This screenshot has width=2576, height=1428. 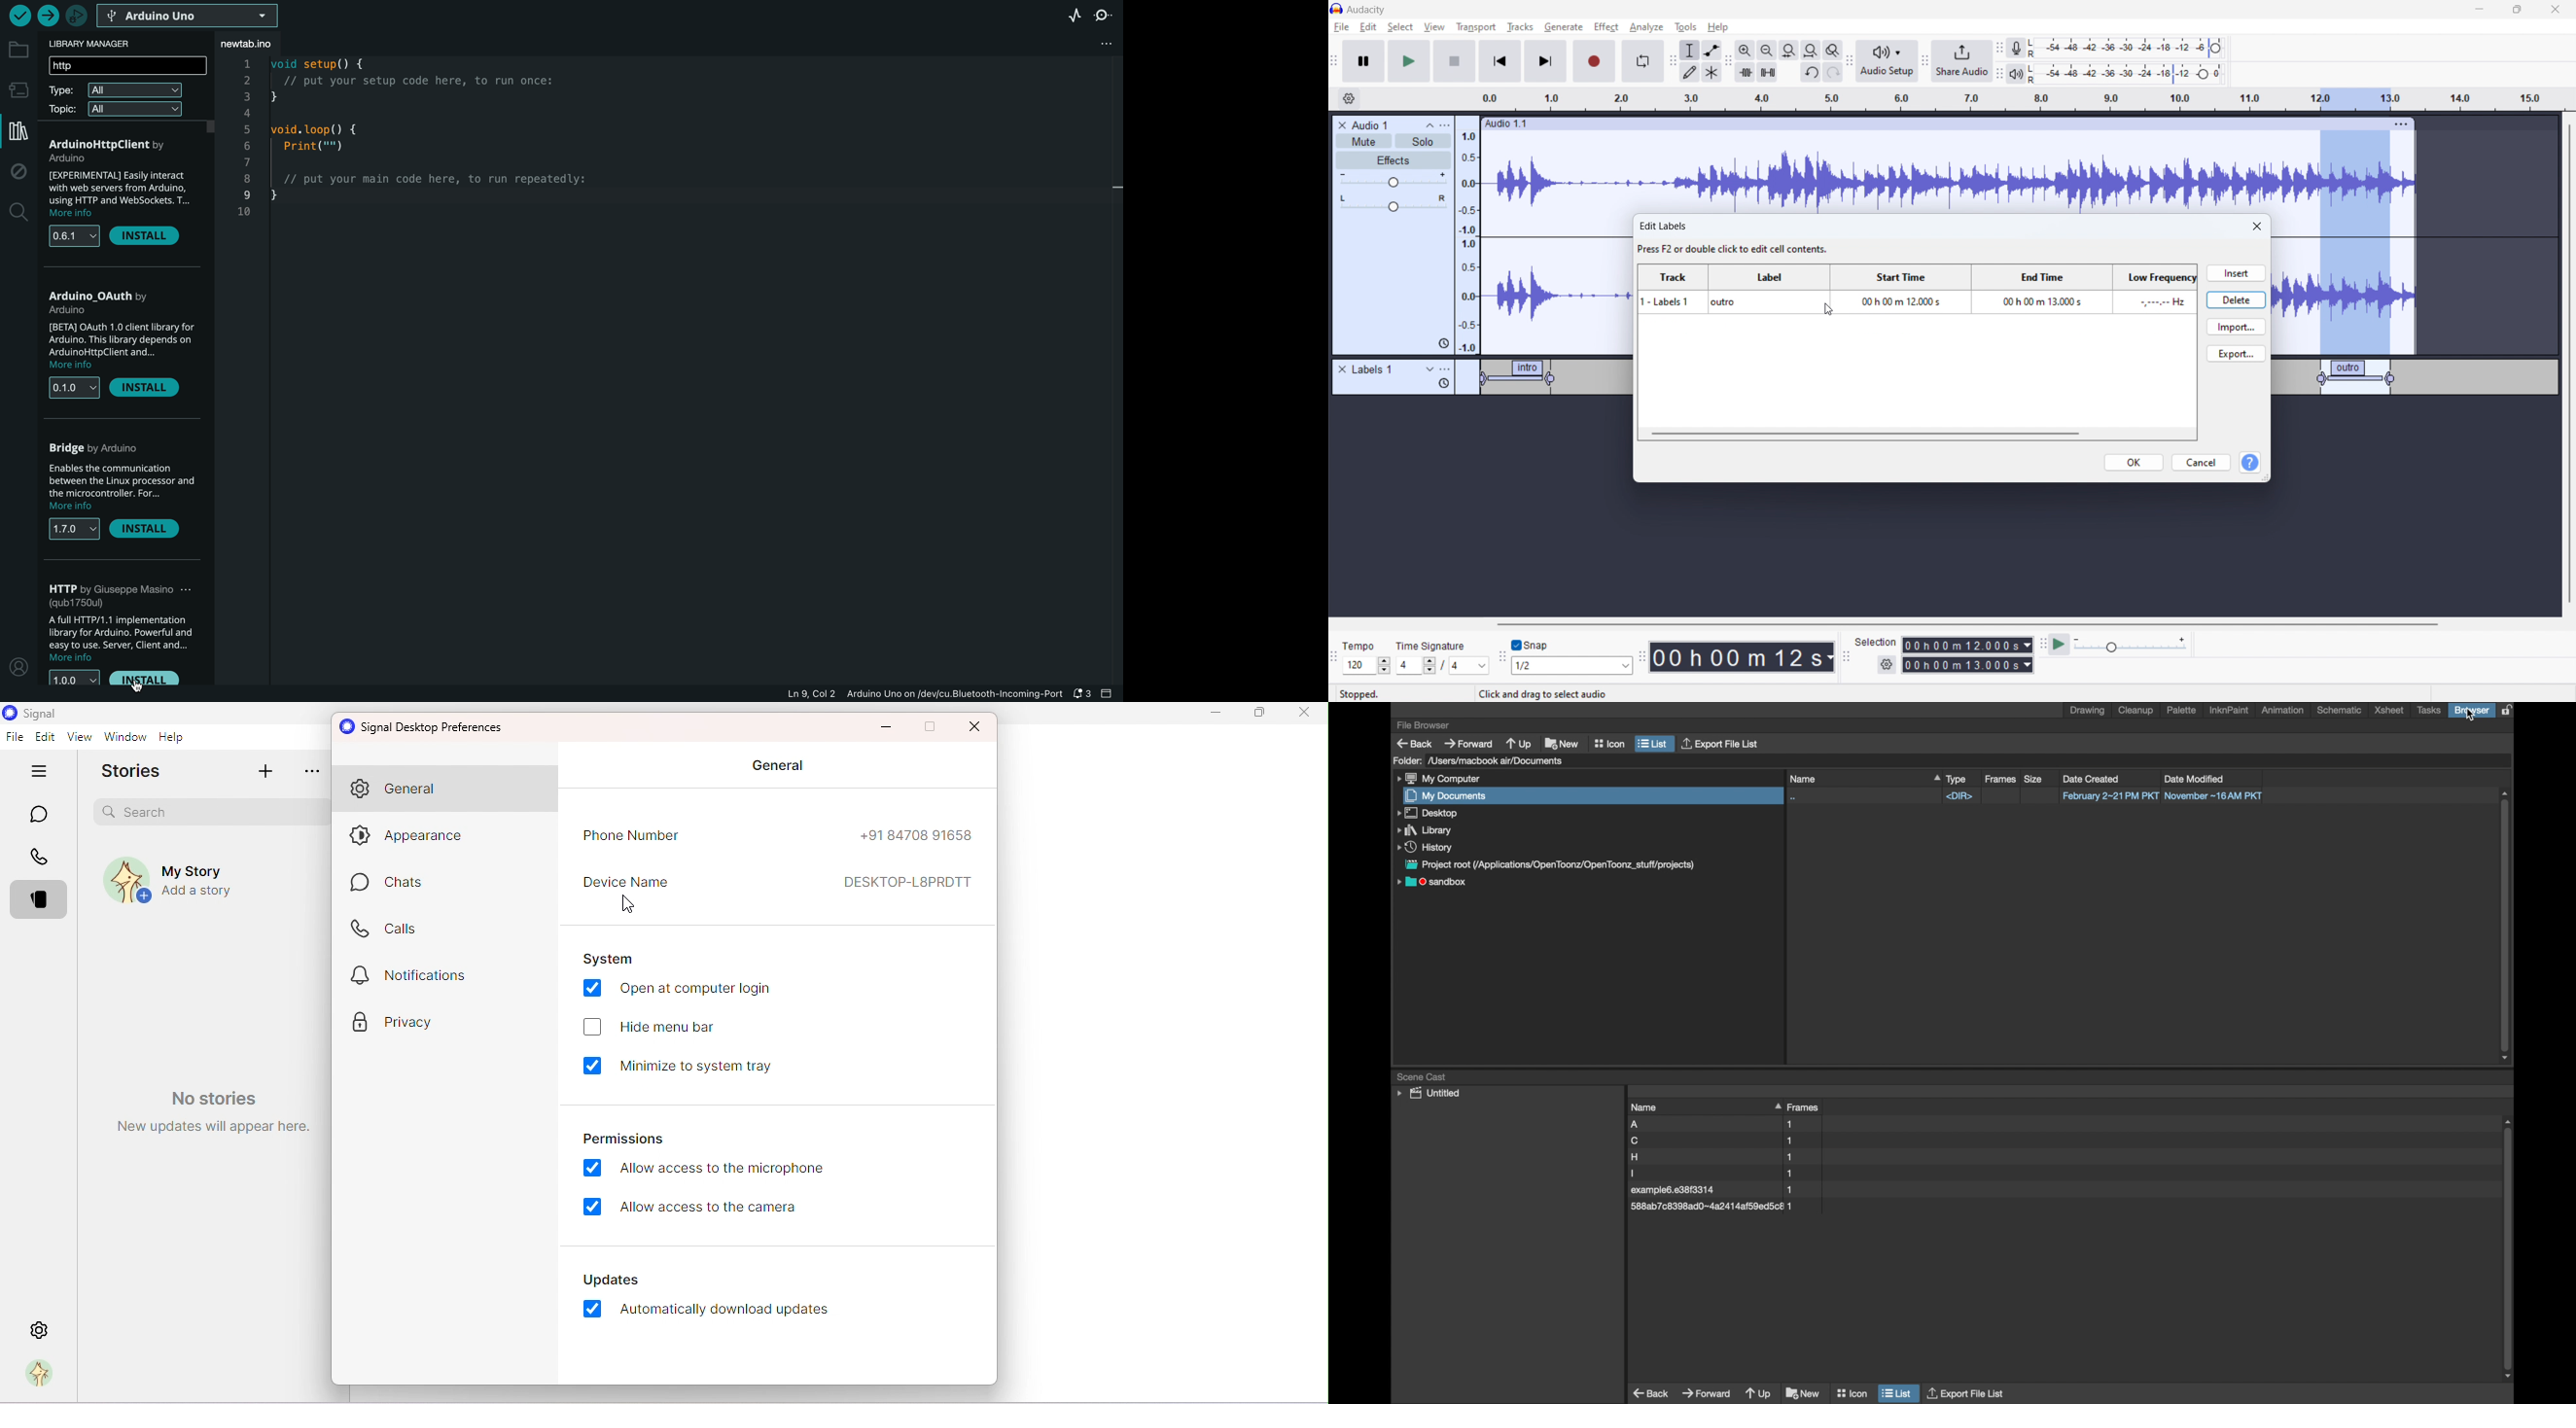 What do you see at coordinates (315, 770) in the screenshot?
I see `more options` at bounding box center [315, 770].